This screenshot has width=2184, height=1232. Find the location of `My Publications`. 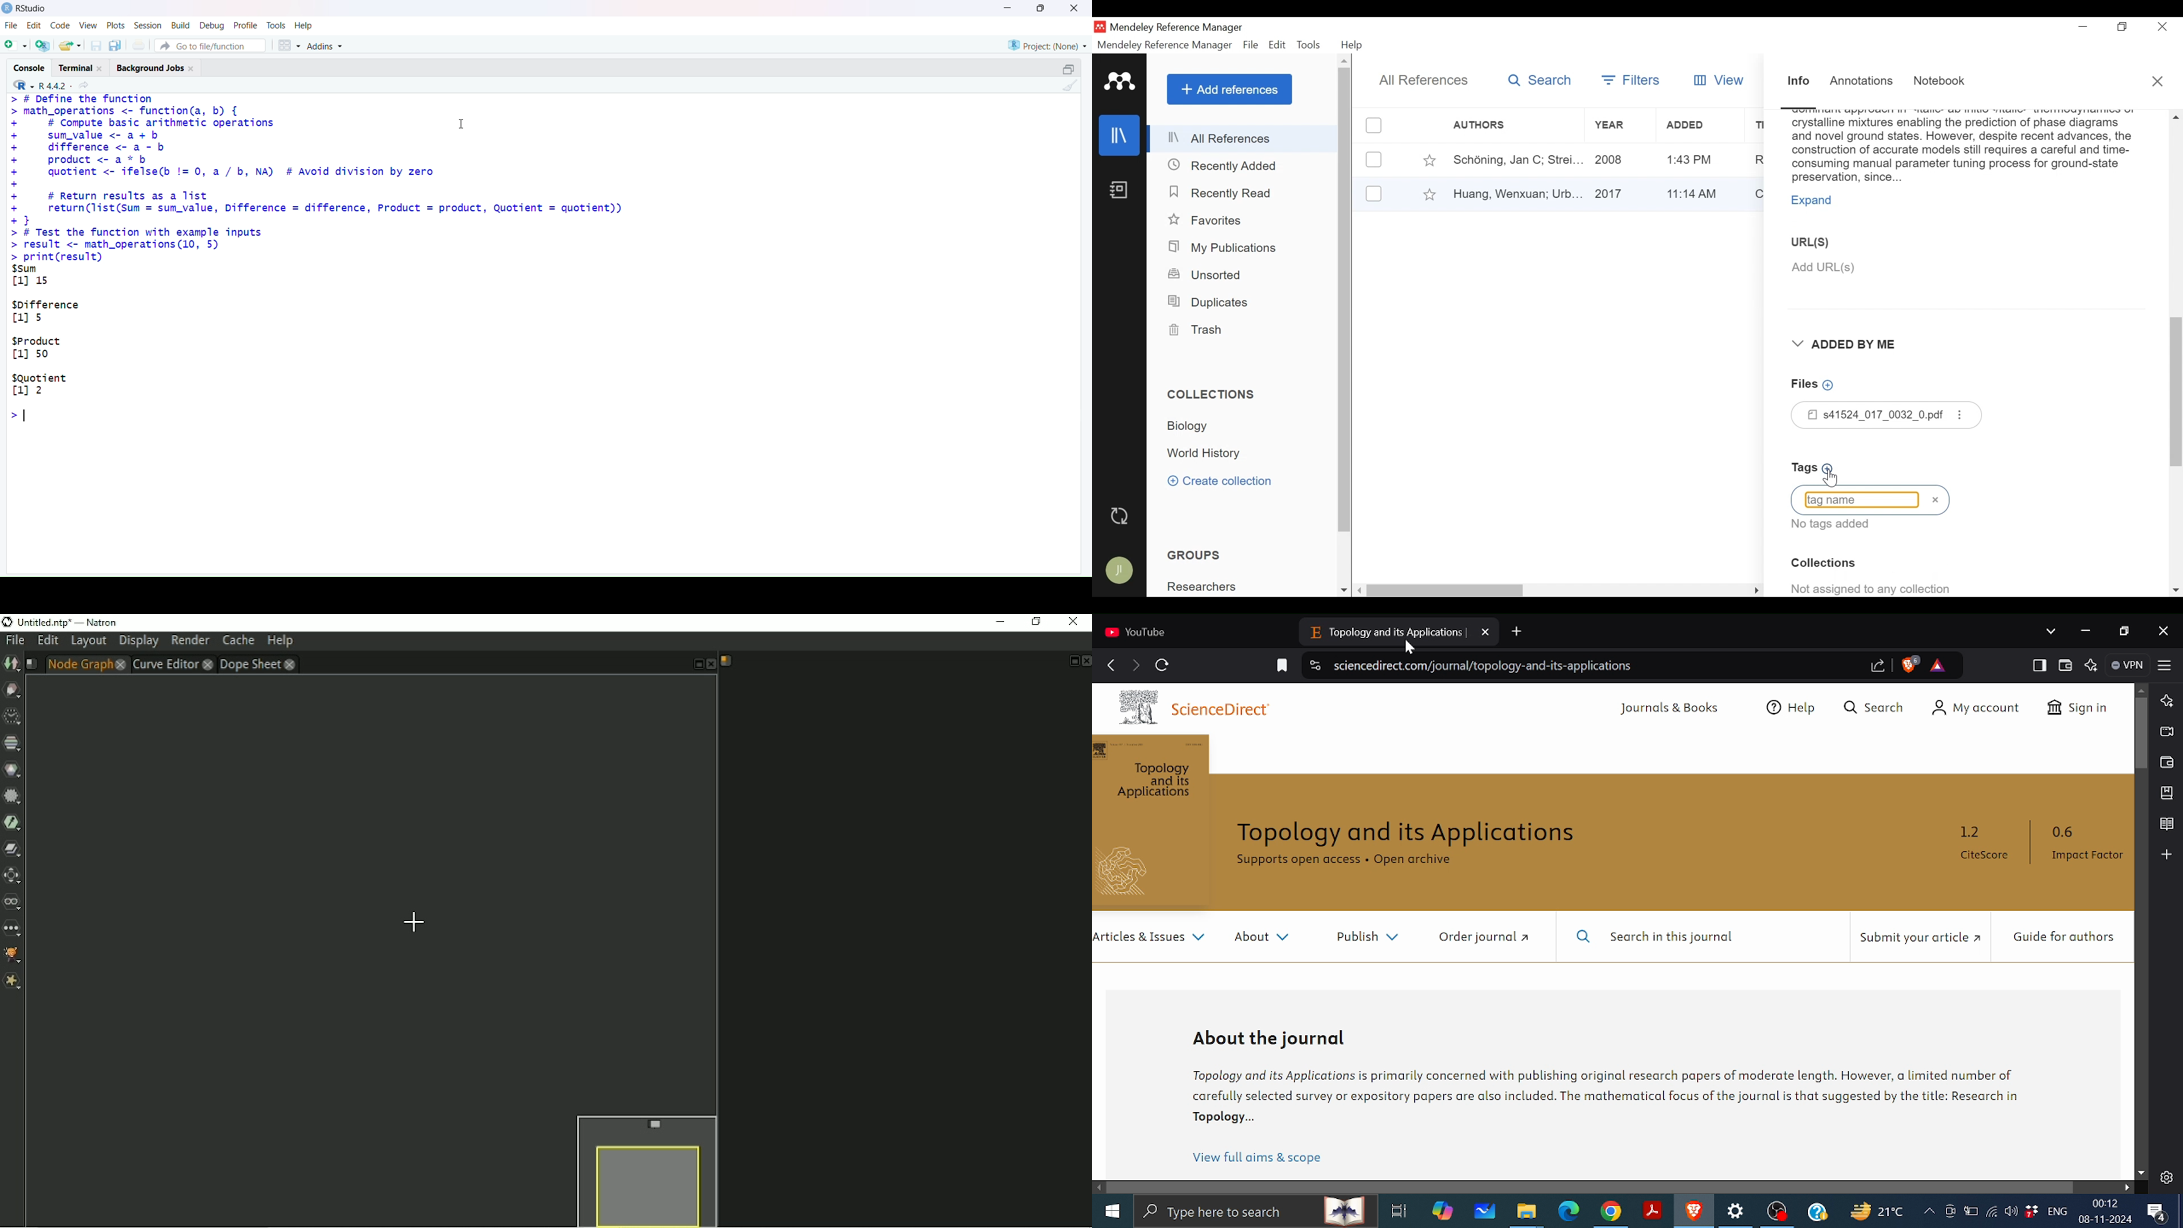

My Publications is located at coordinates (1224, 248).